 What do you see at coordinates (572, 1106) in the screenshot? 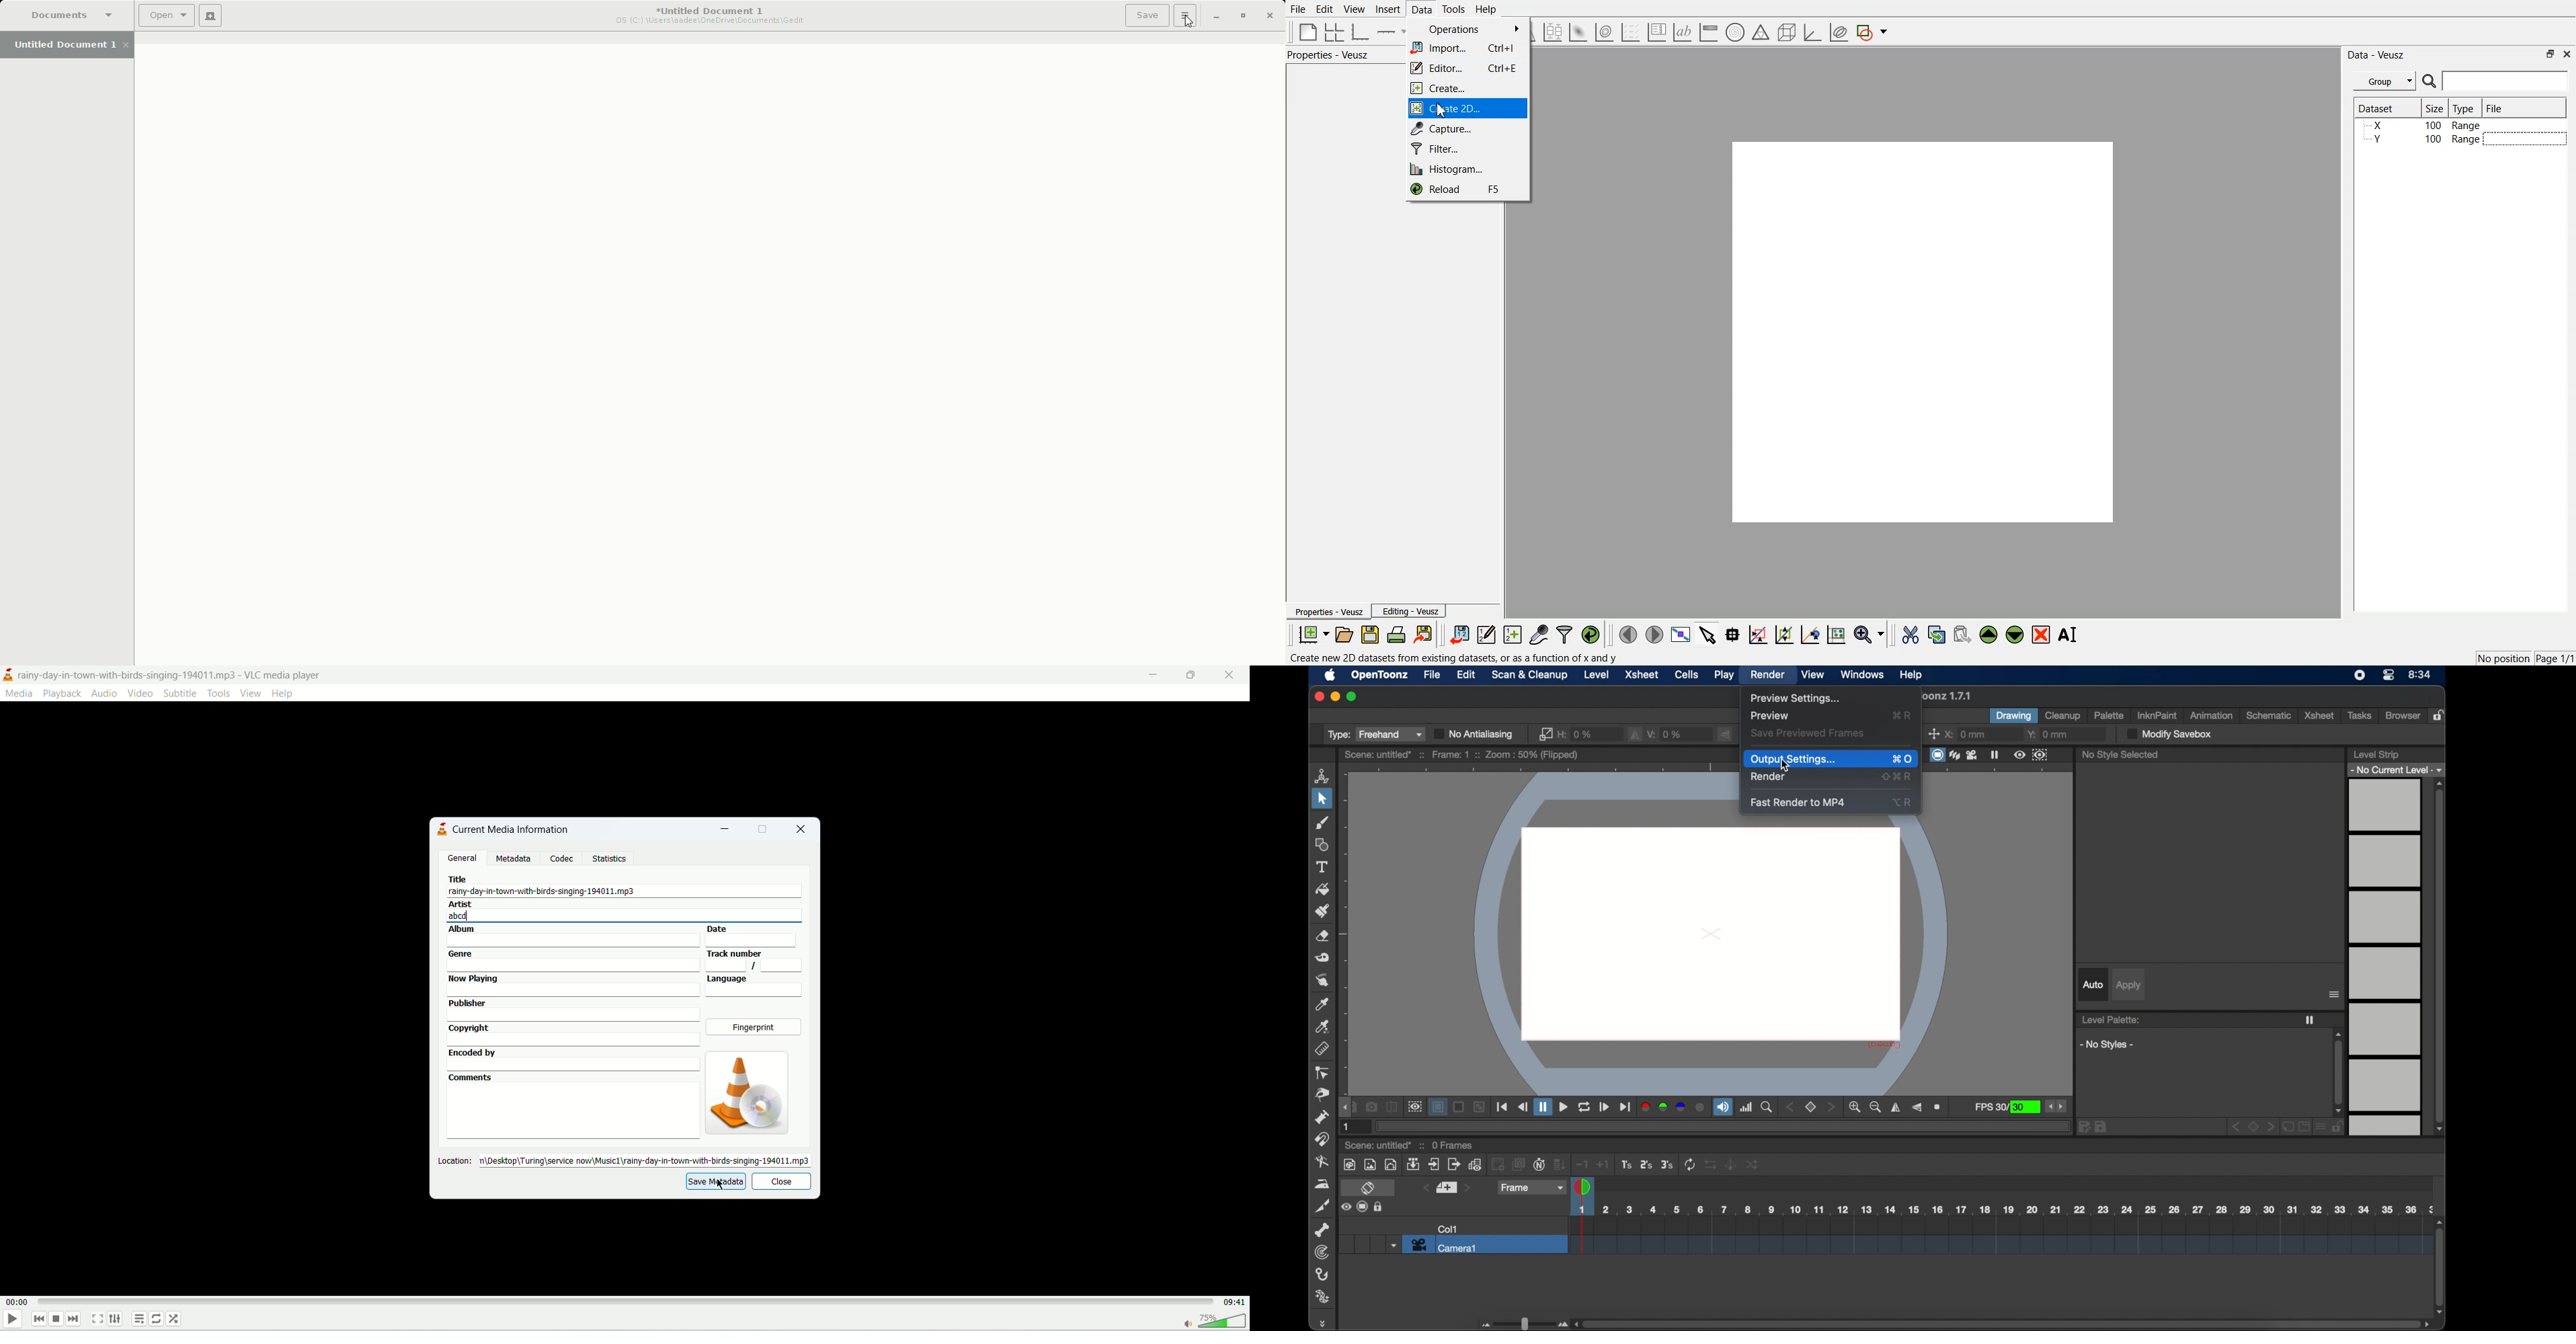
I see `comments` at bounding box center [572, 1106].